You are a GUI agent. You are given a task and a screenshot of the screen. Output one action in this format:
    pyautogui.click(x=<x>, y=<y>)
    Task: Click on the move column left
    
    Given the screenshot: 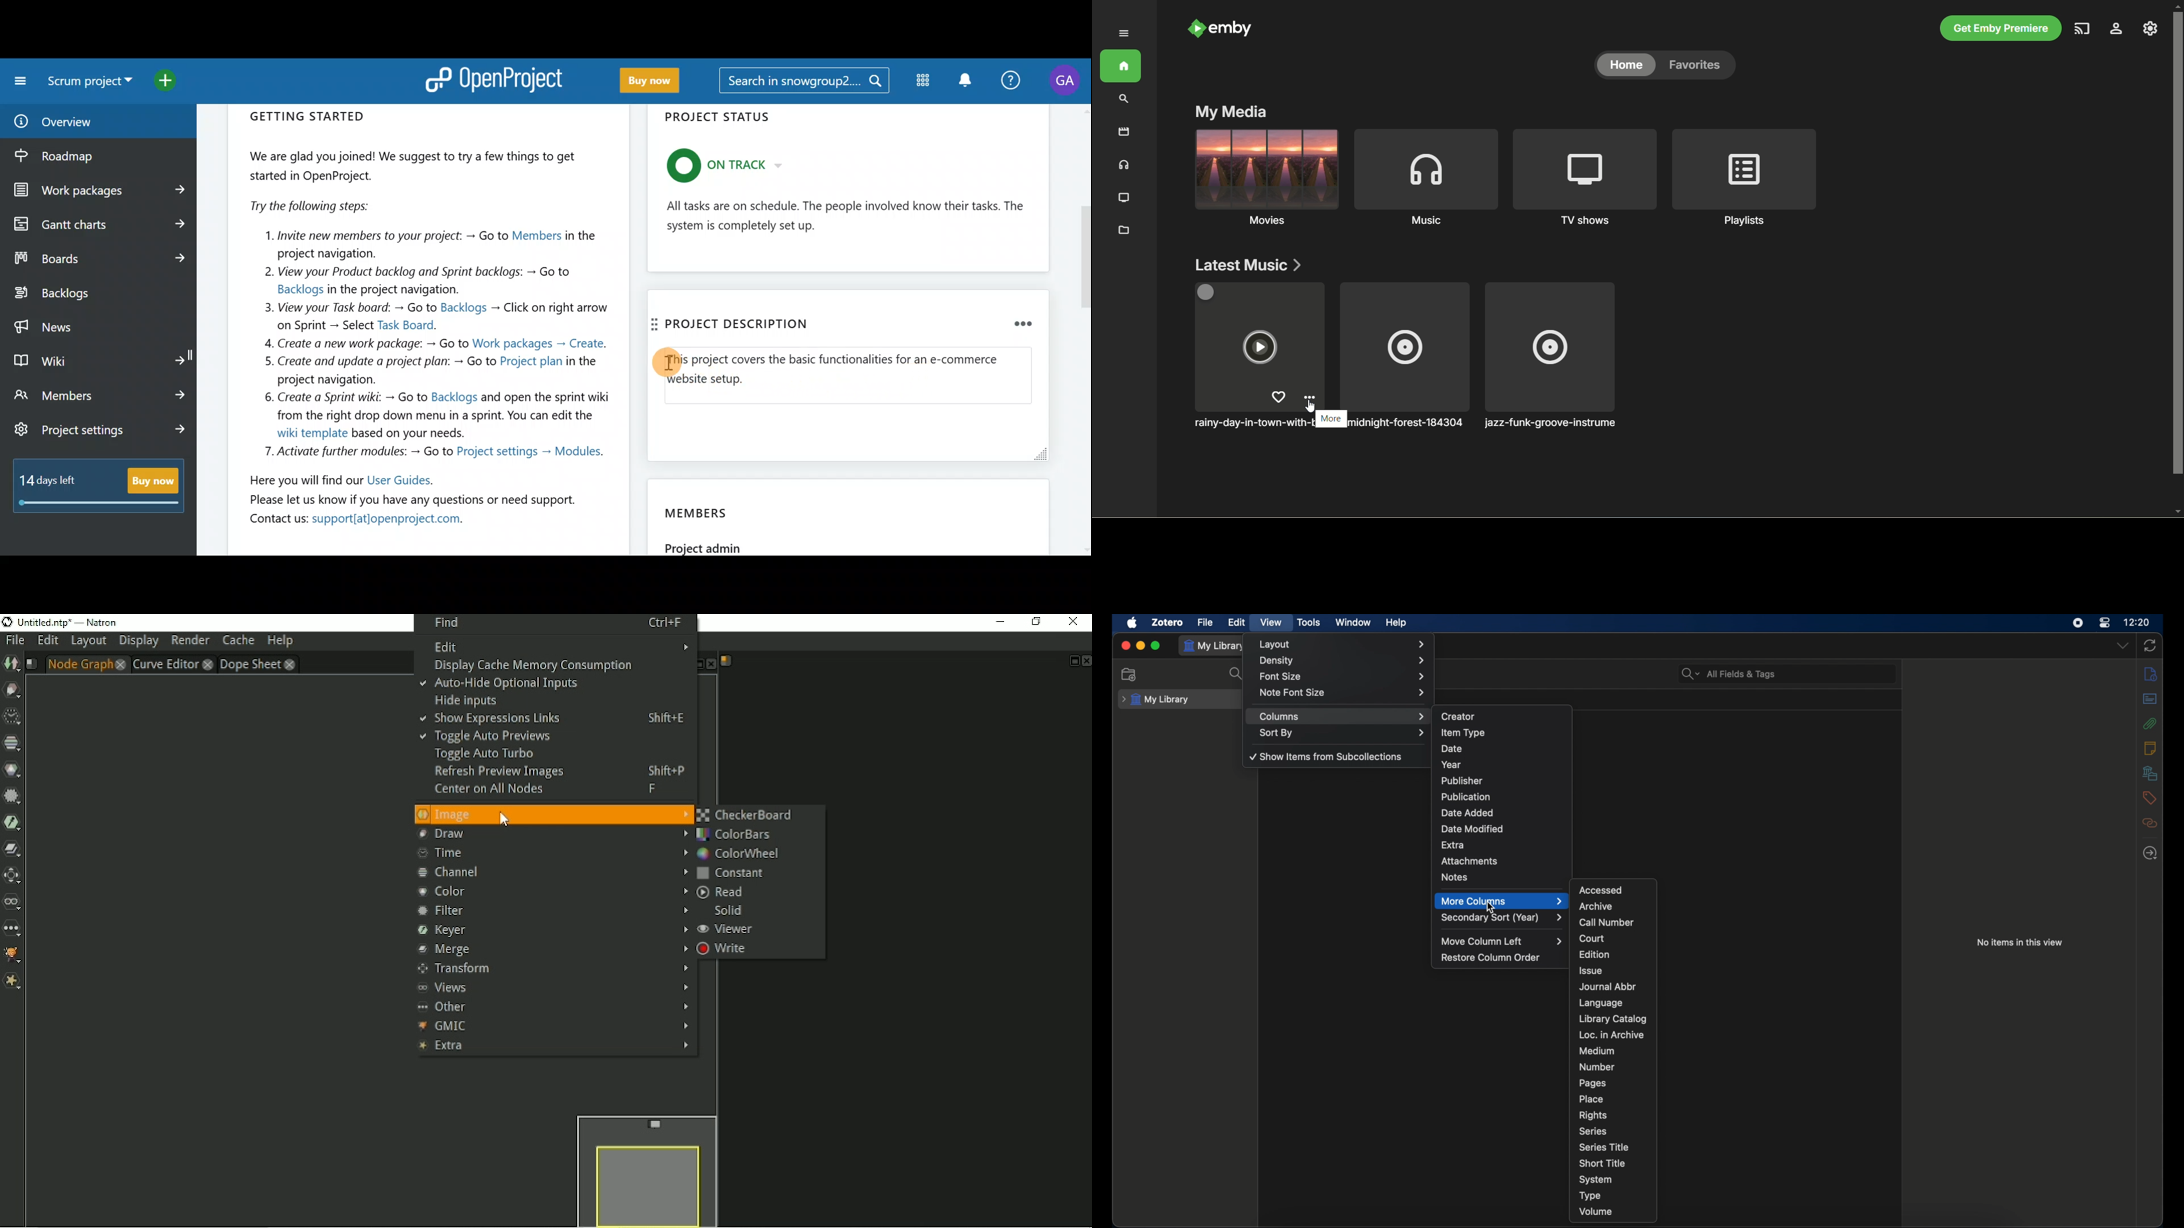 What is the action you would take?
    pyautogui.click(x=1502, y=941)
    